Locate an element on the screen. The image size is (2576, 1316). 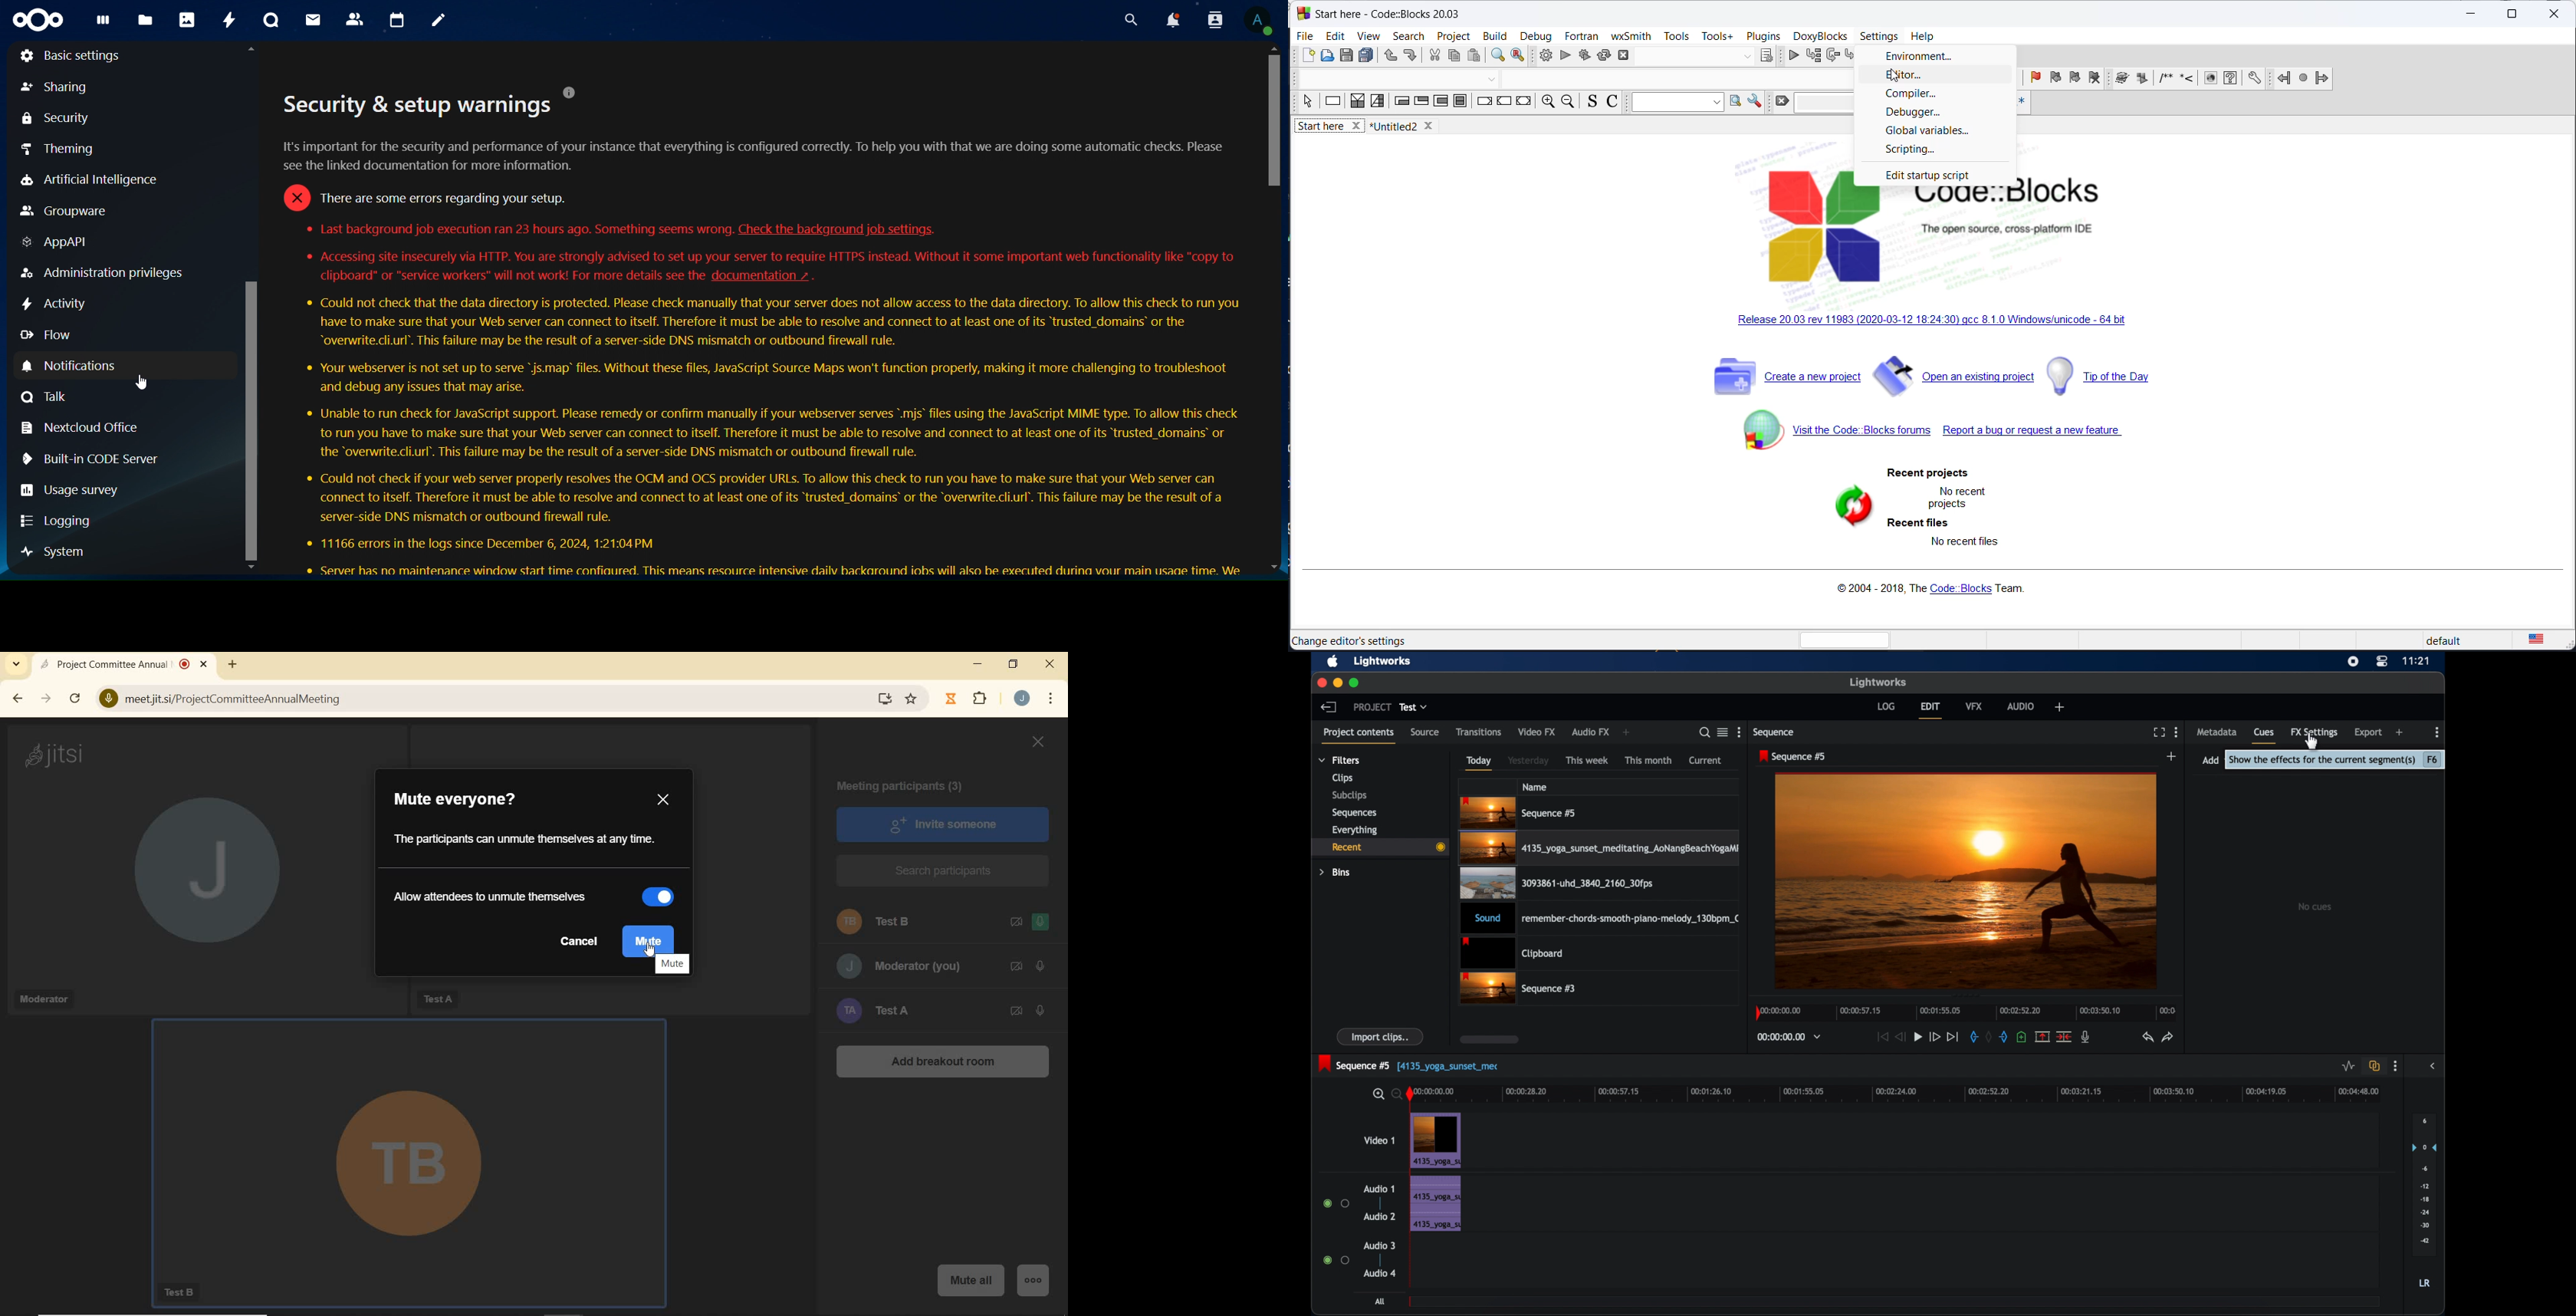
icon is located at coordinates (2209, 79).